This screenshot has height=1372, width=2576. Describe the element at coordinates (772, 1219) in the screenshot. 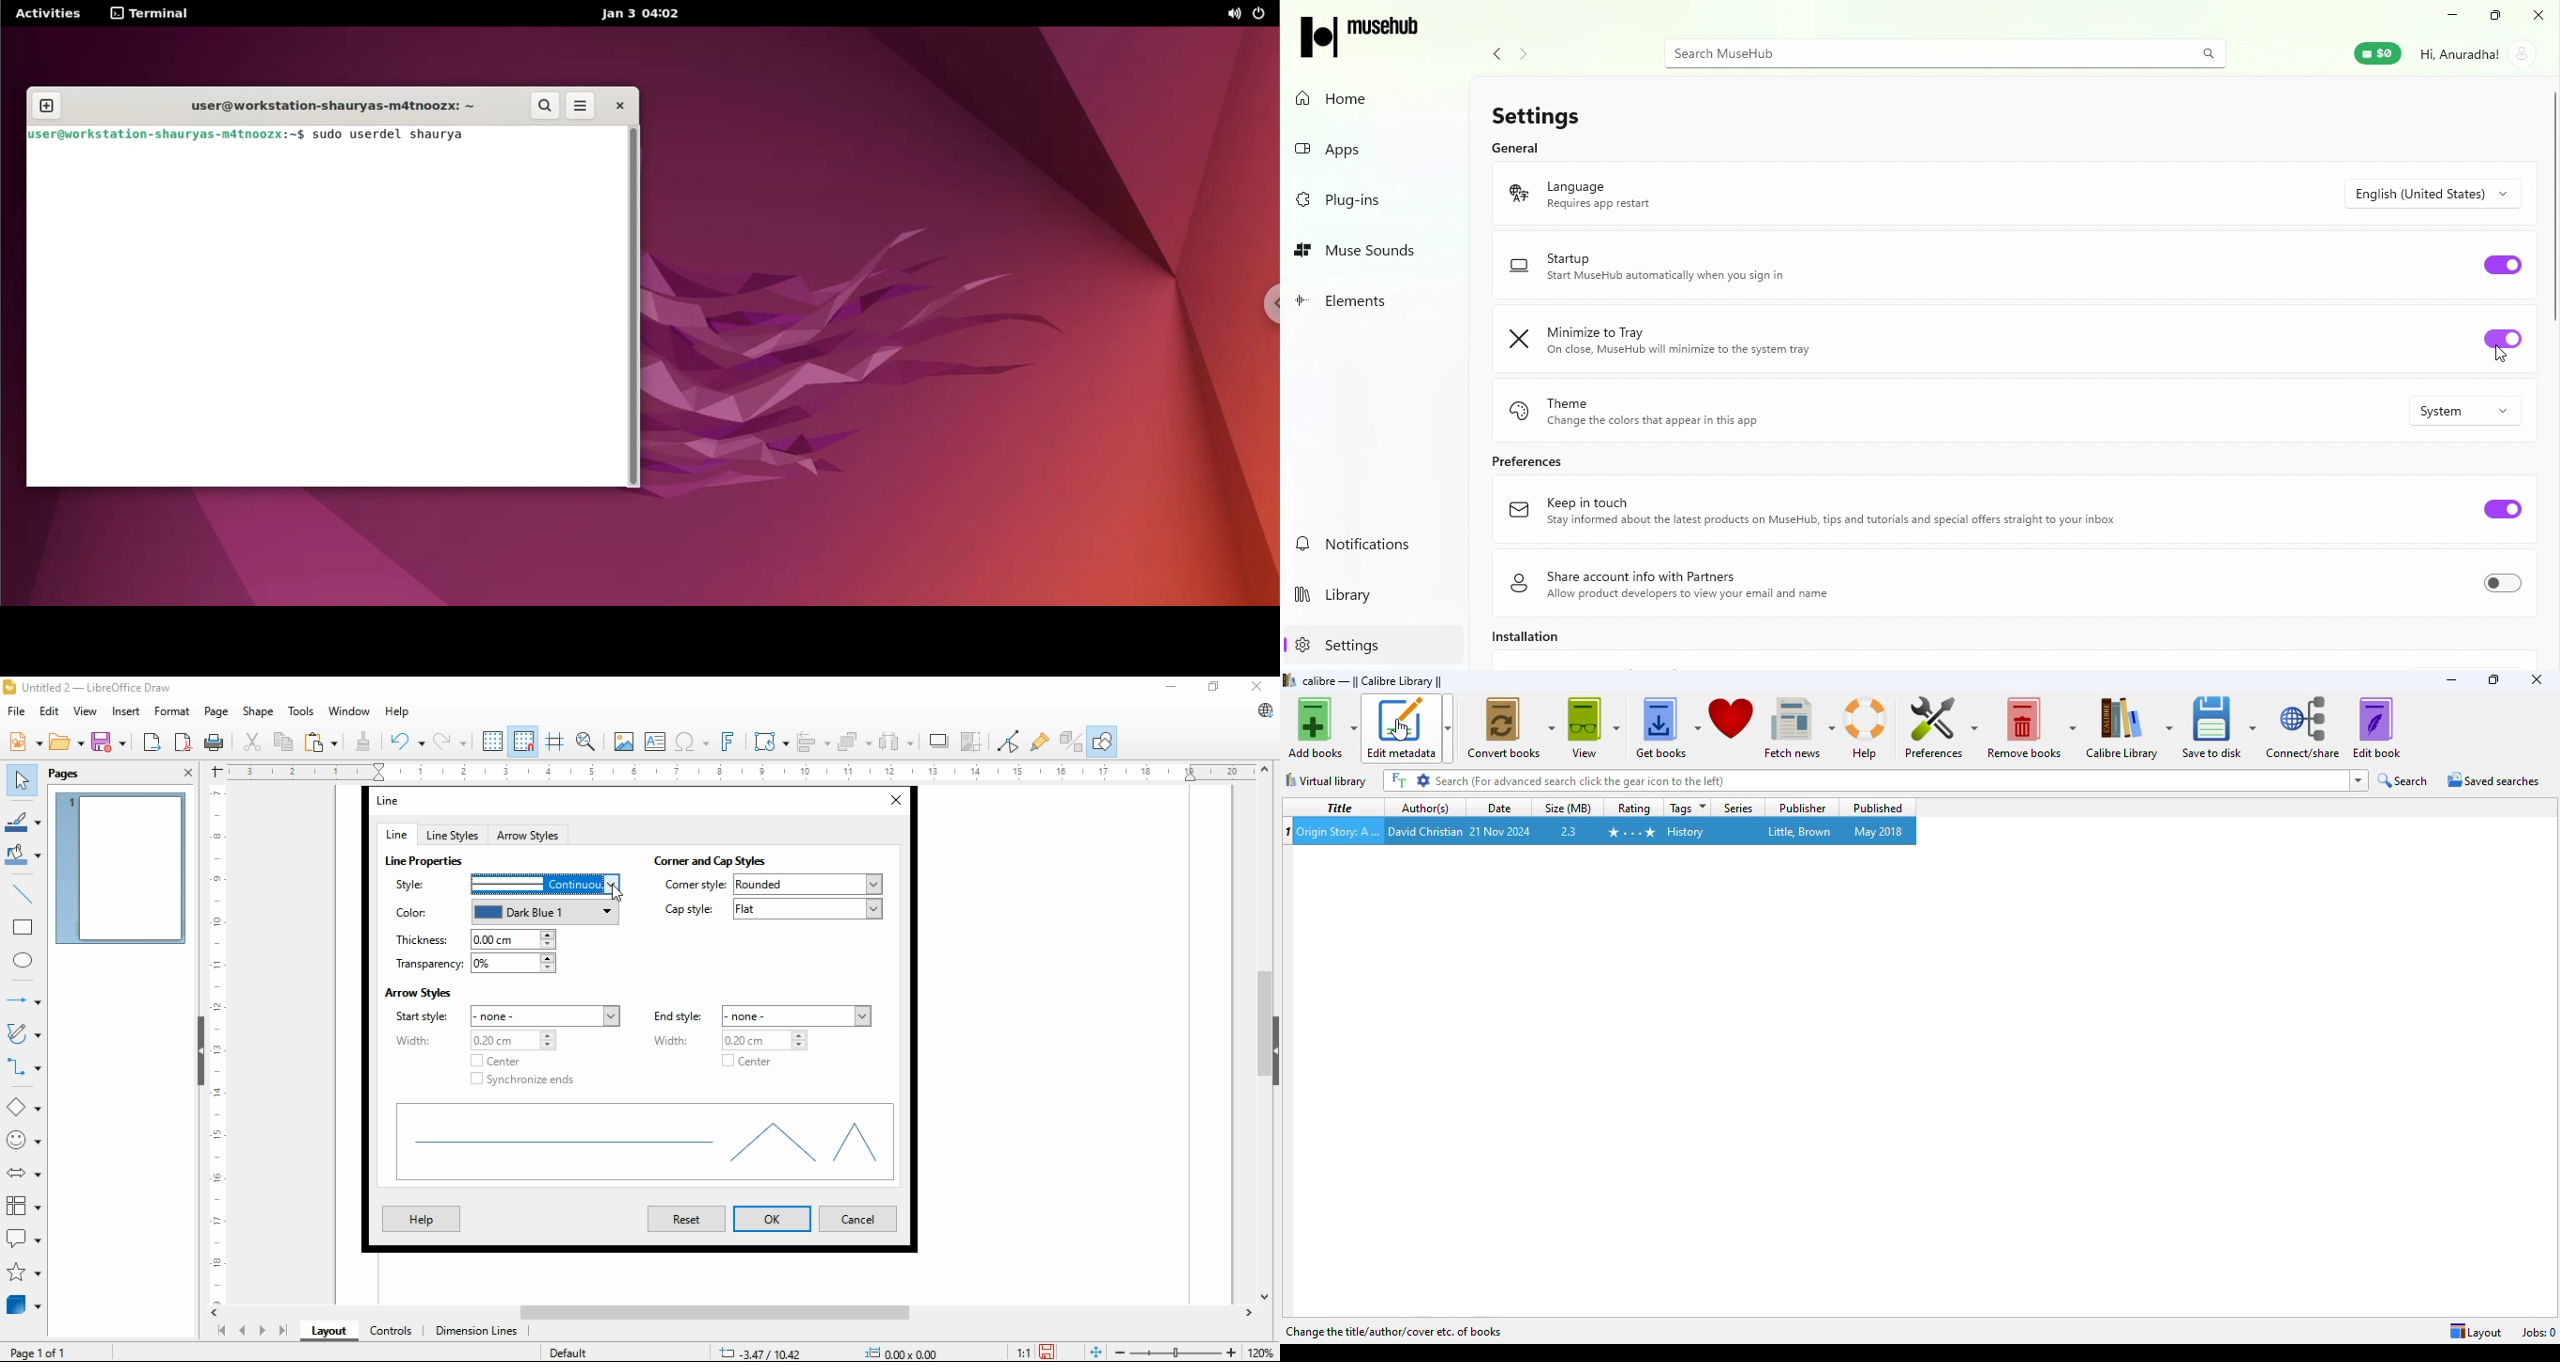

I see `ok` at that location.